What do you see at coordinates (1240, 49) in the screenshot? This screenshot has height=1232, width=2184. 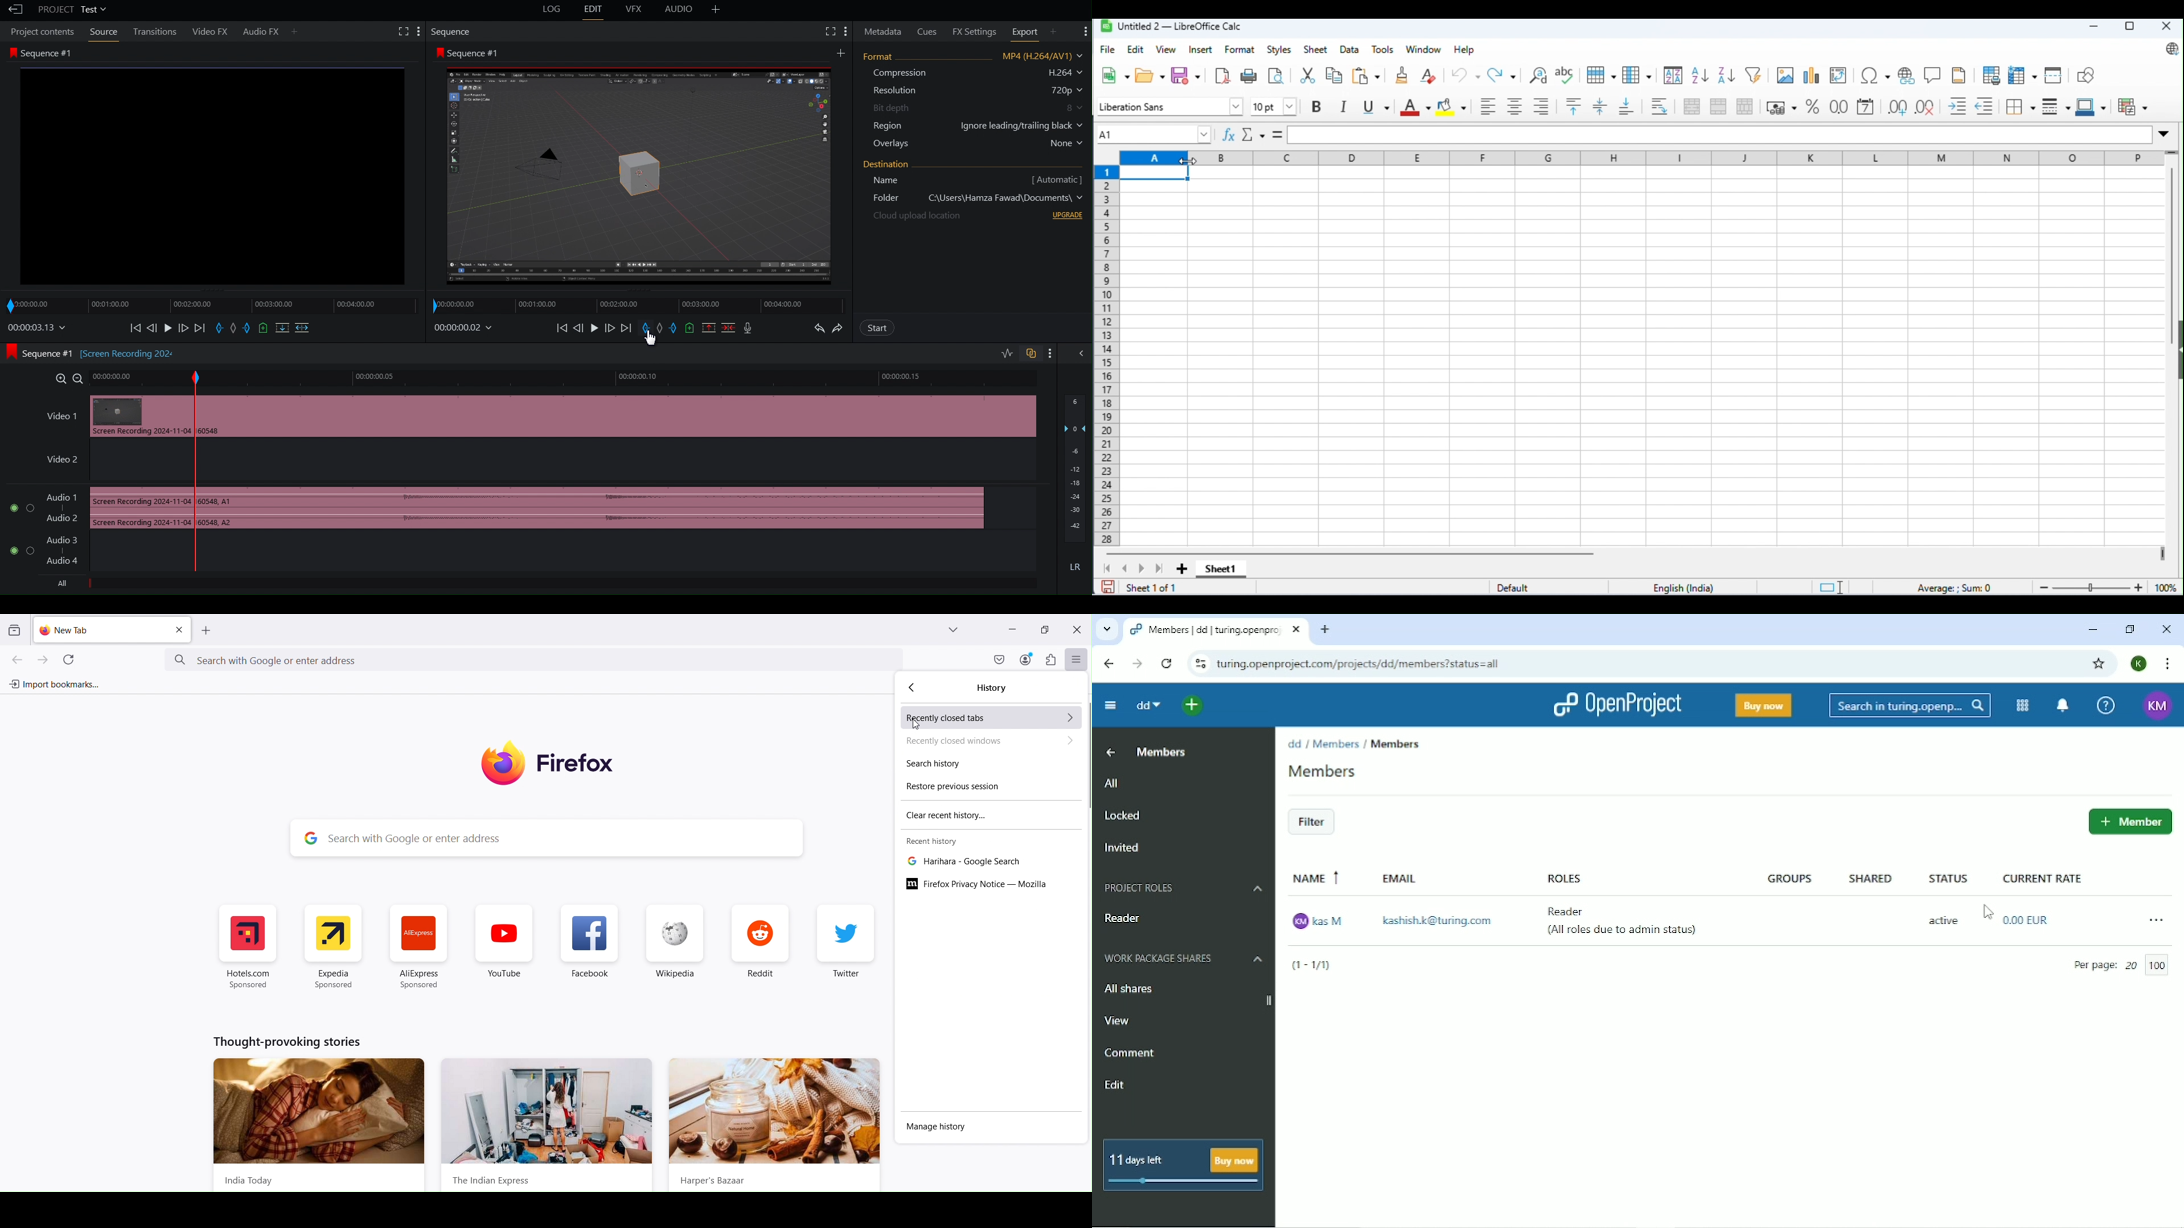 I see `format` at bounding box center [1240, 49].